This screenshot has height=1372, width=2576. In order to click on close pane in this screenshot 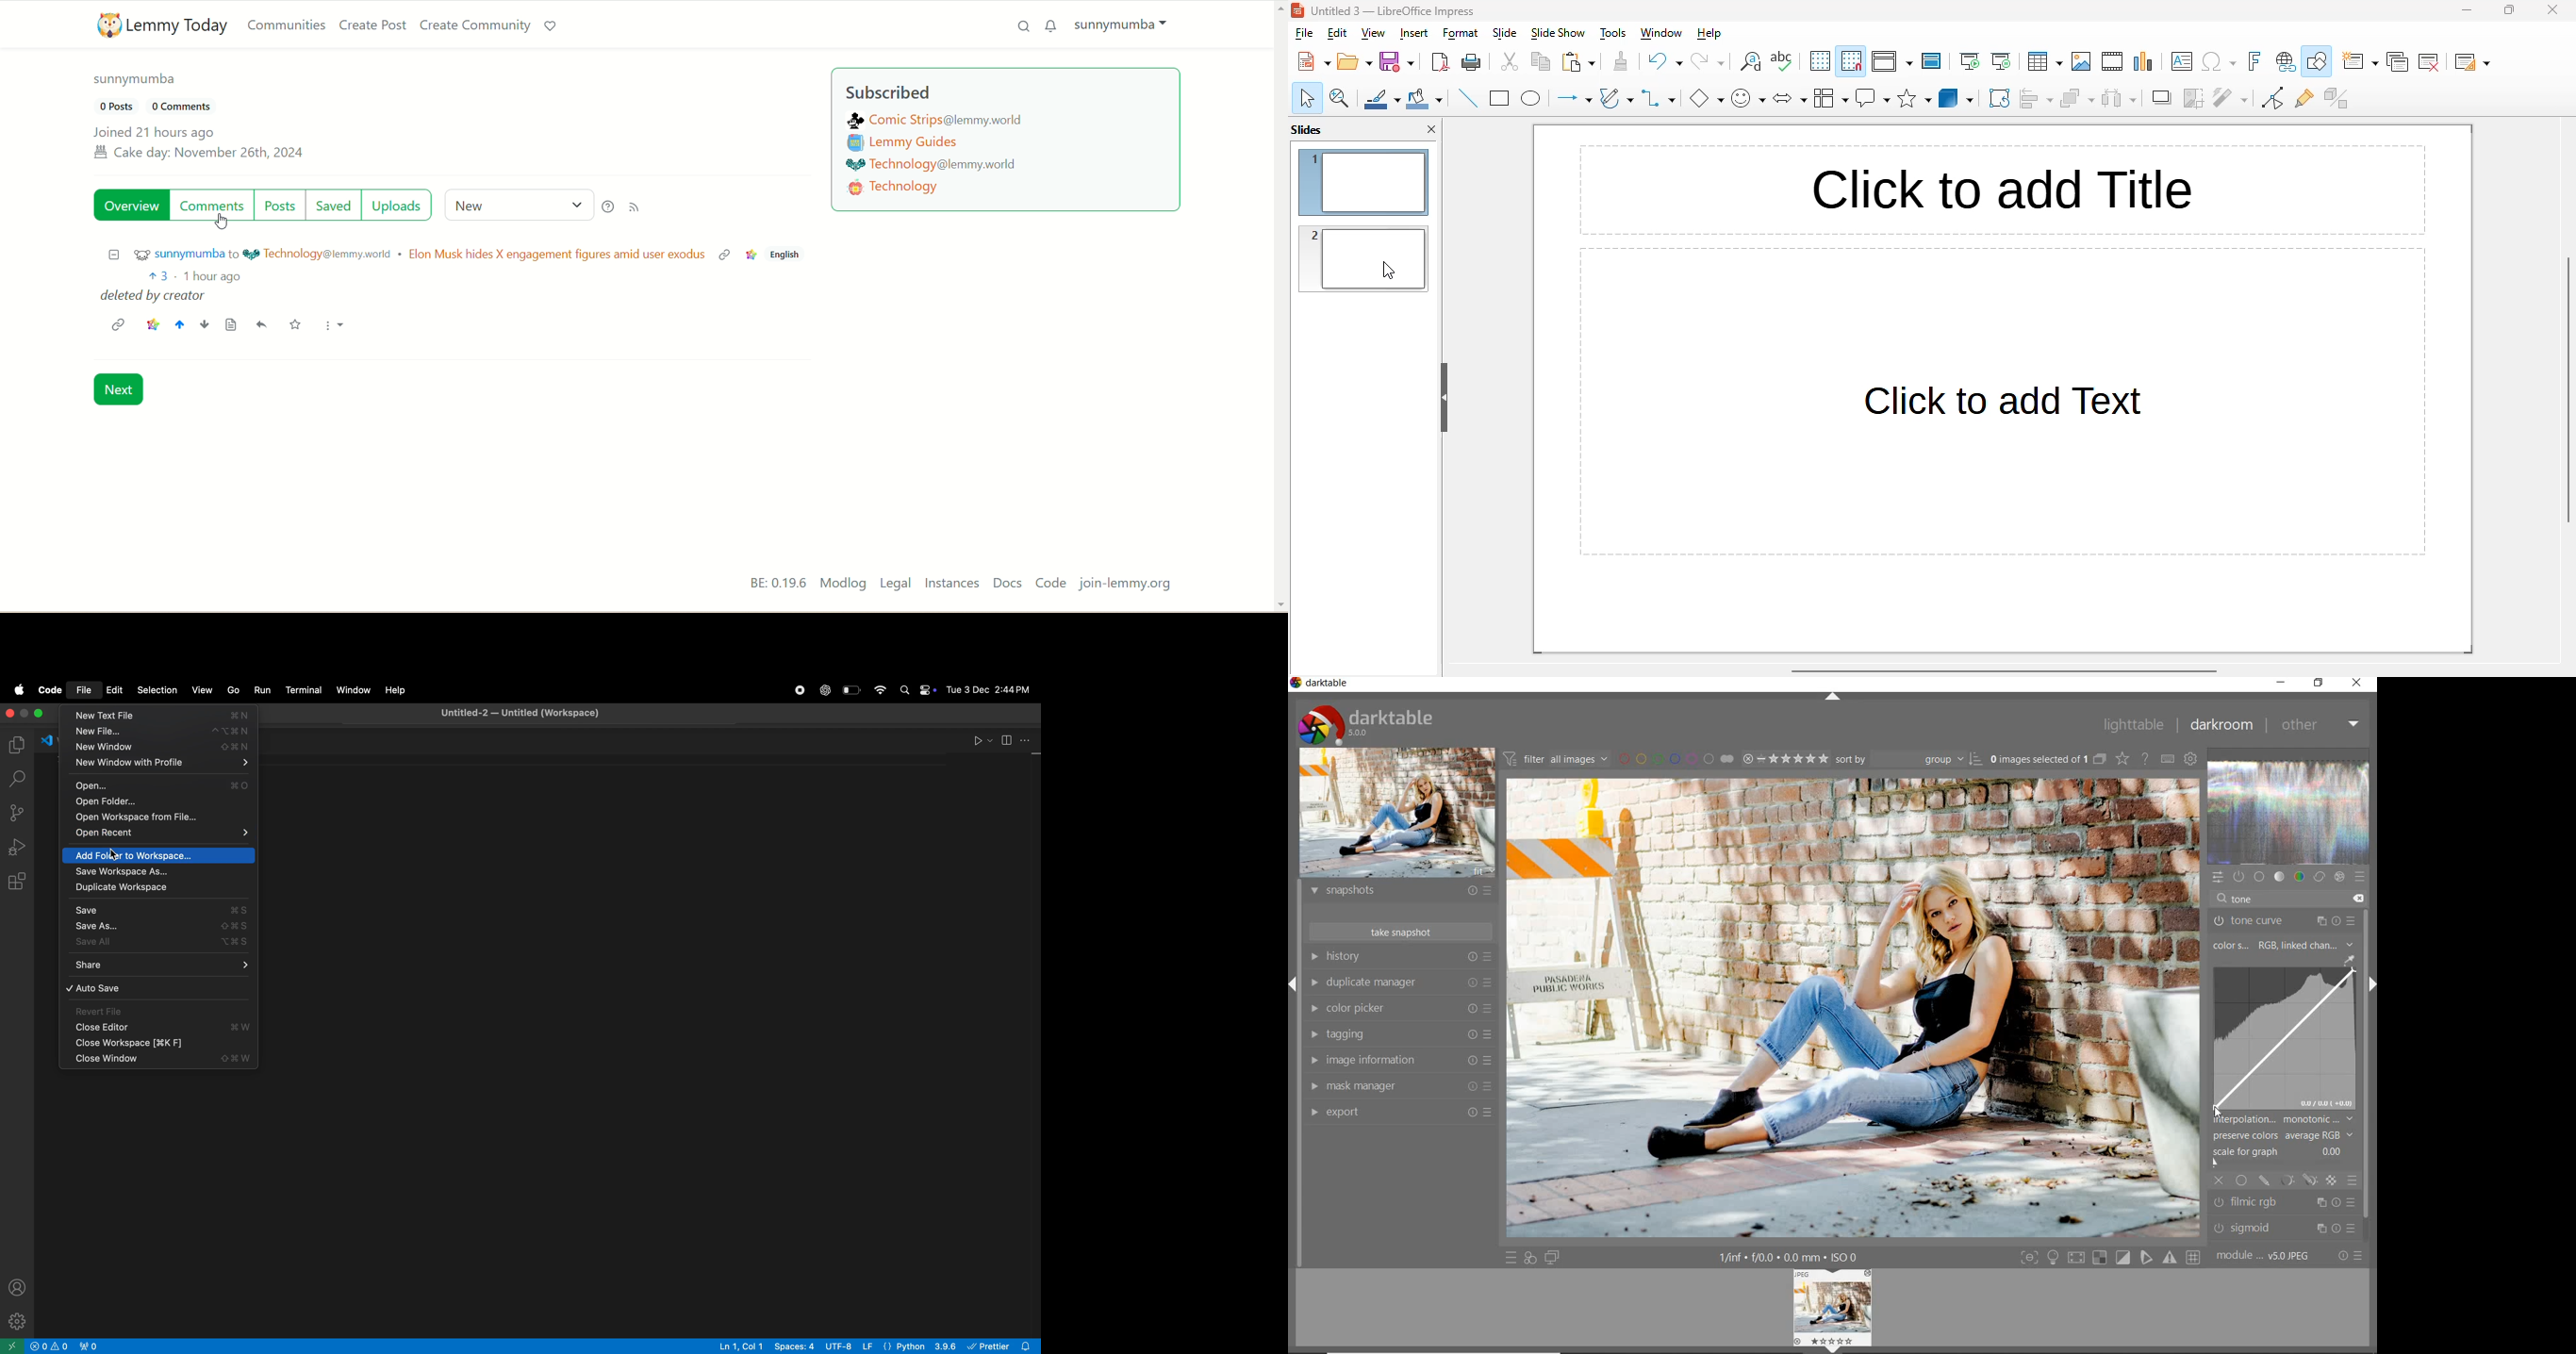, I will do `click(1433, 128)`.